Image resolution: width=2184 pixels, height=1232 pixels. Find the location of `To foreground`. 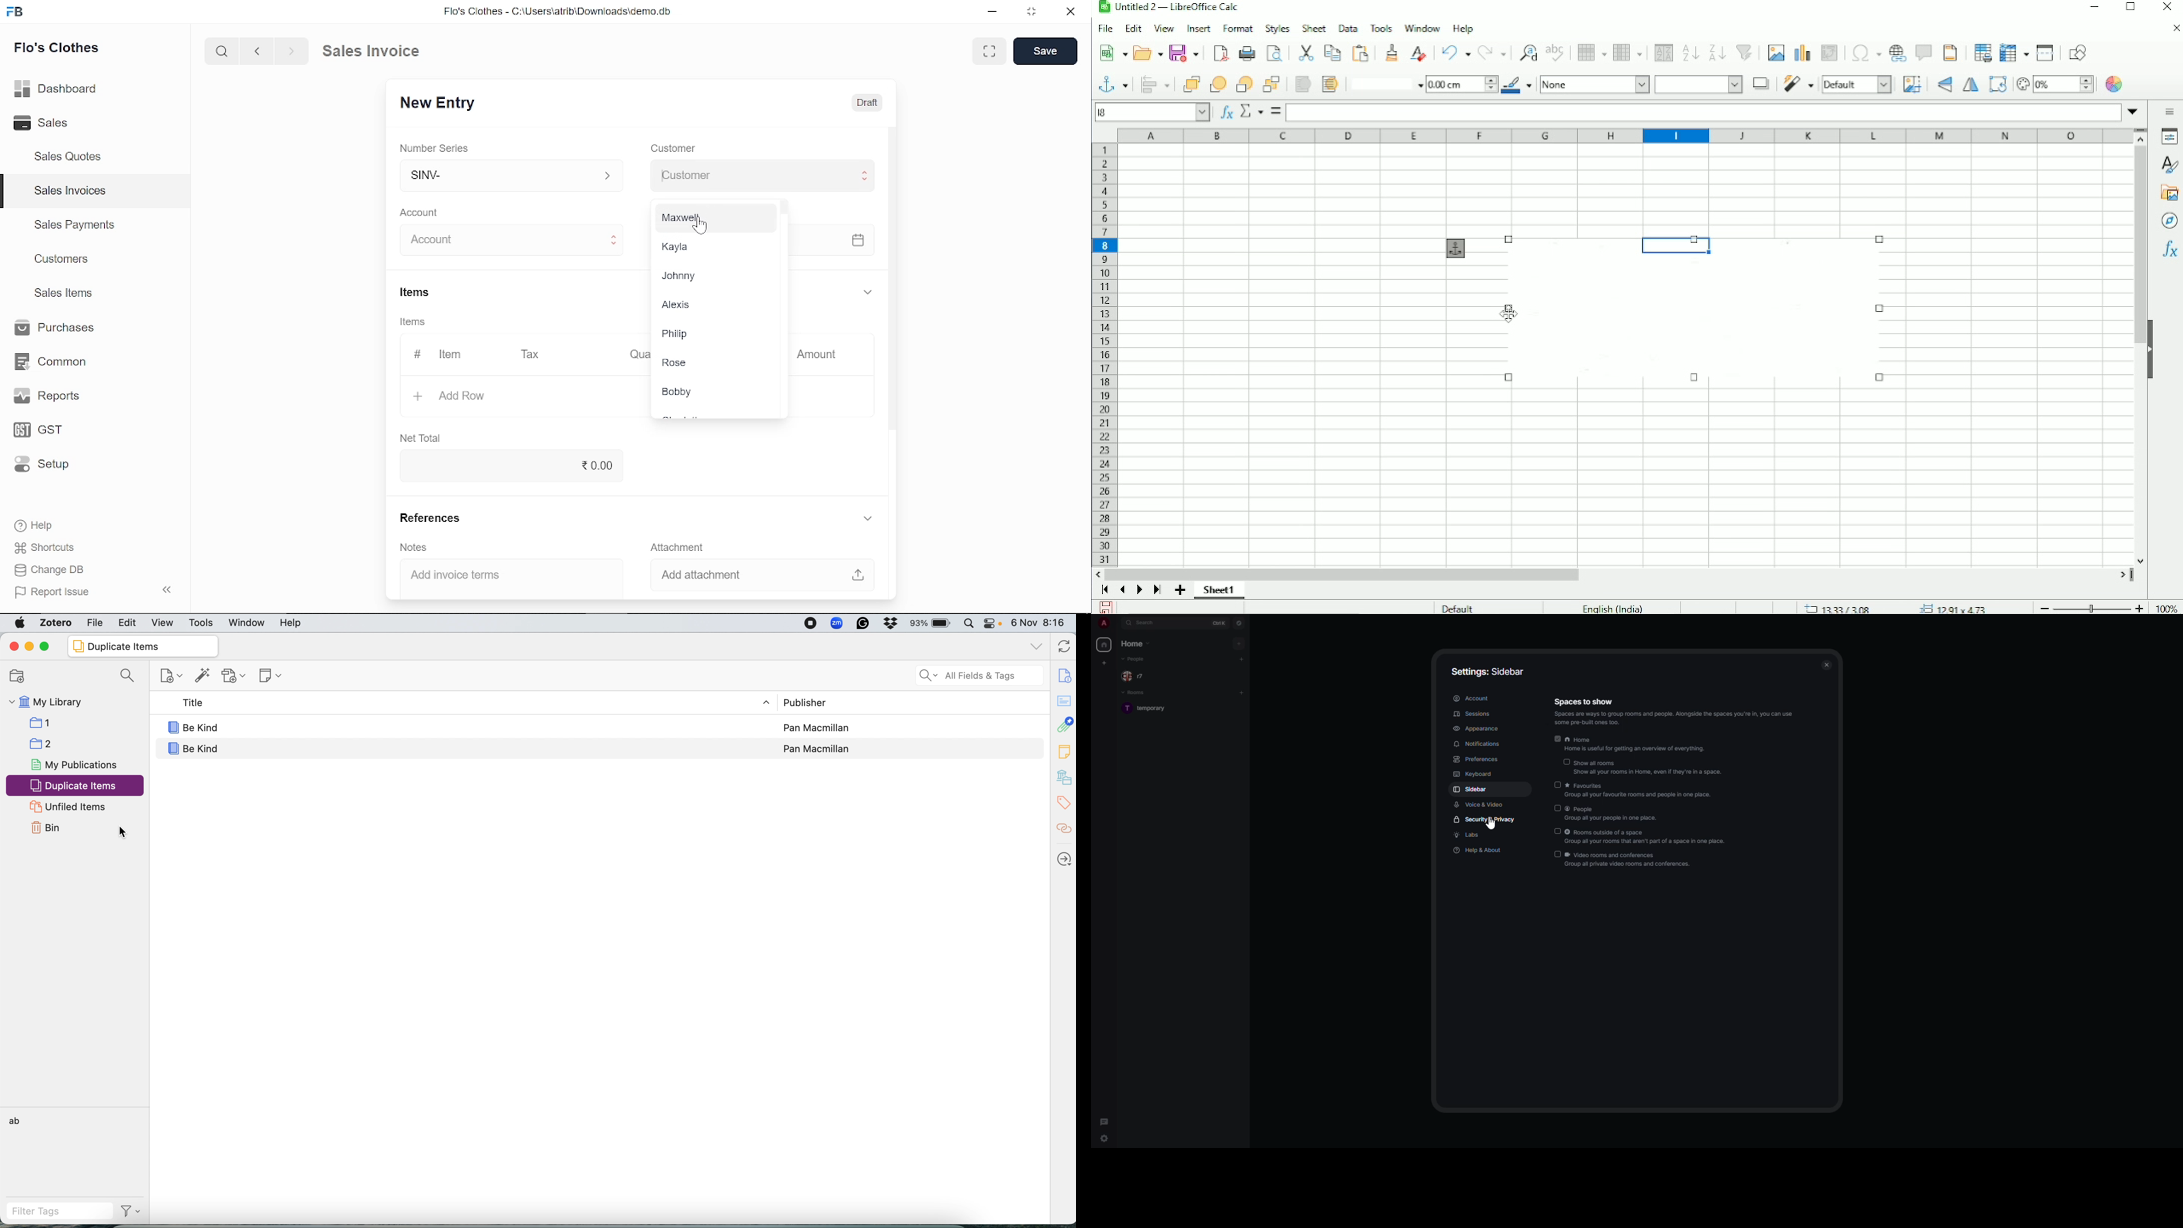

To foreground is located at coordinates (1302, 84).